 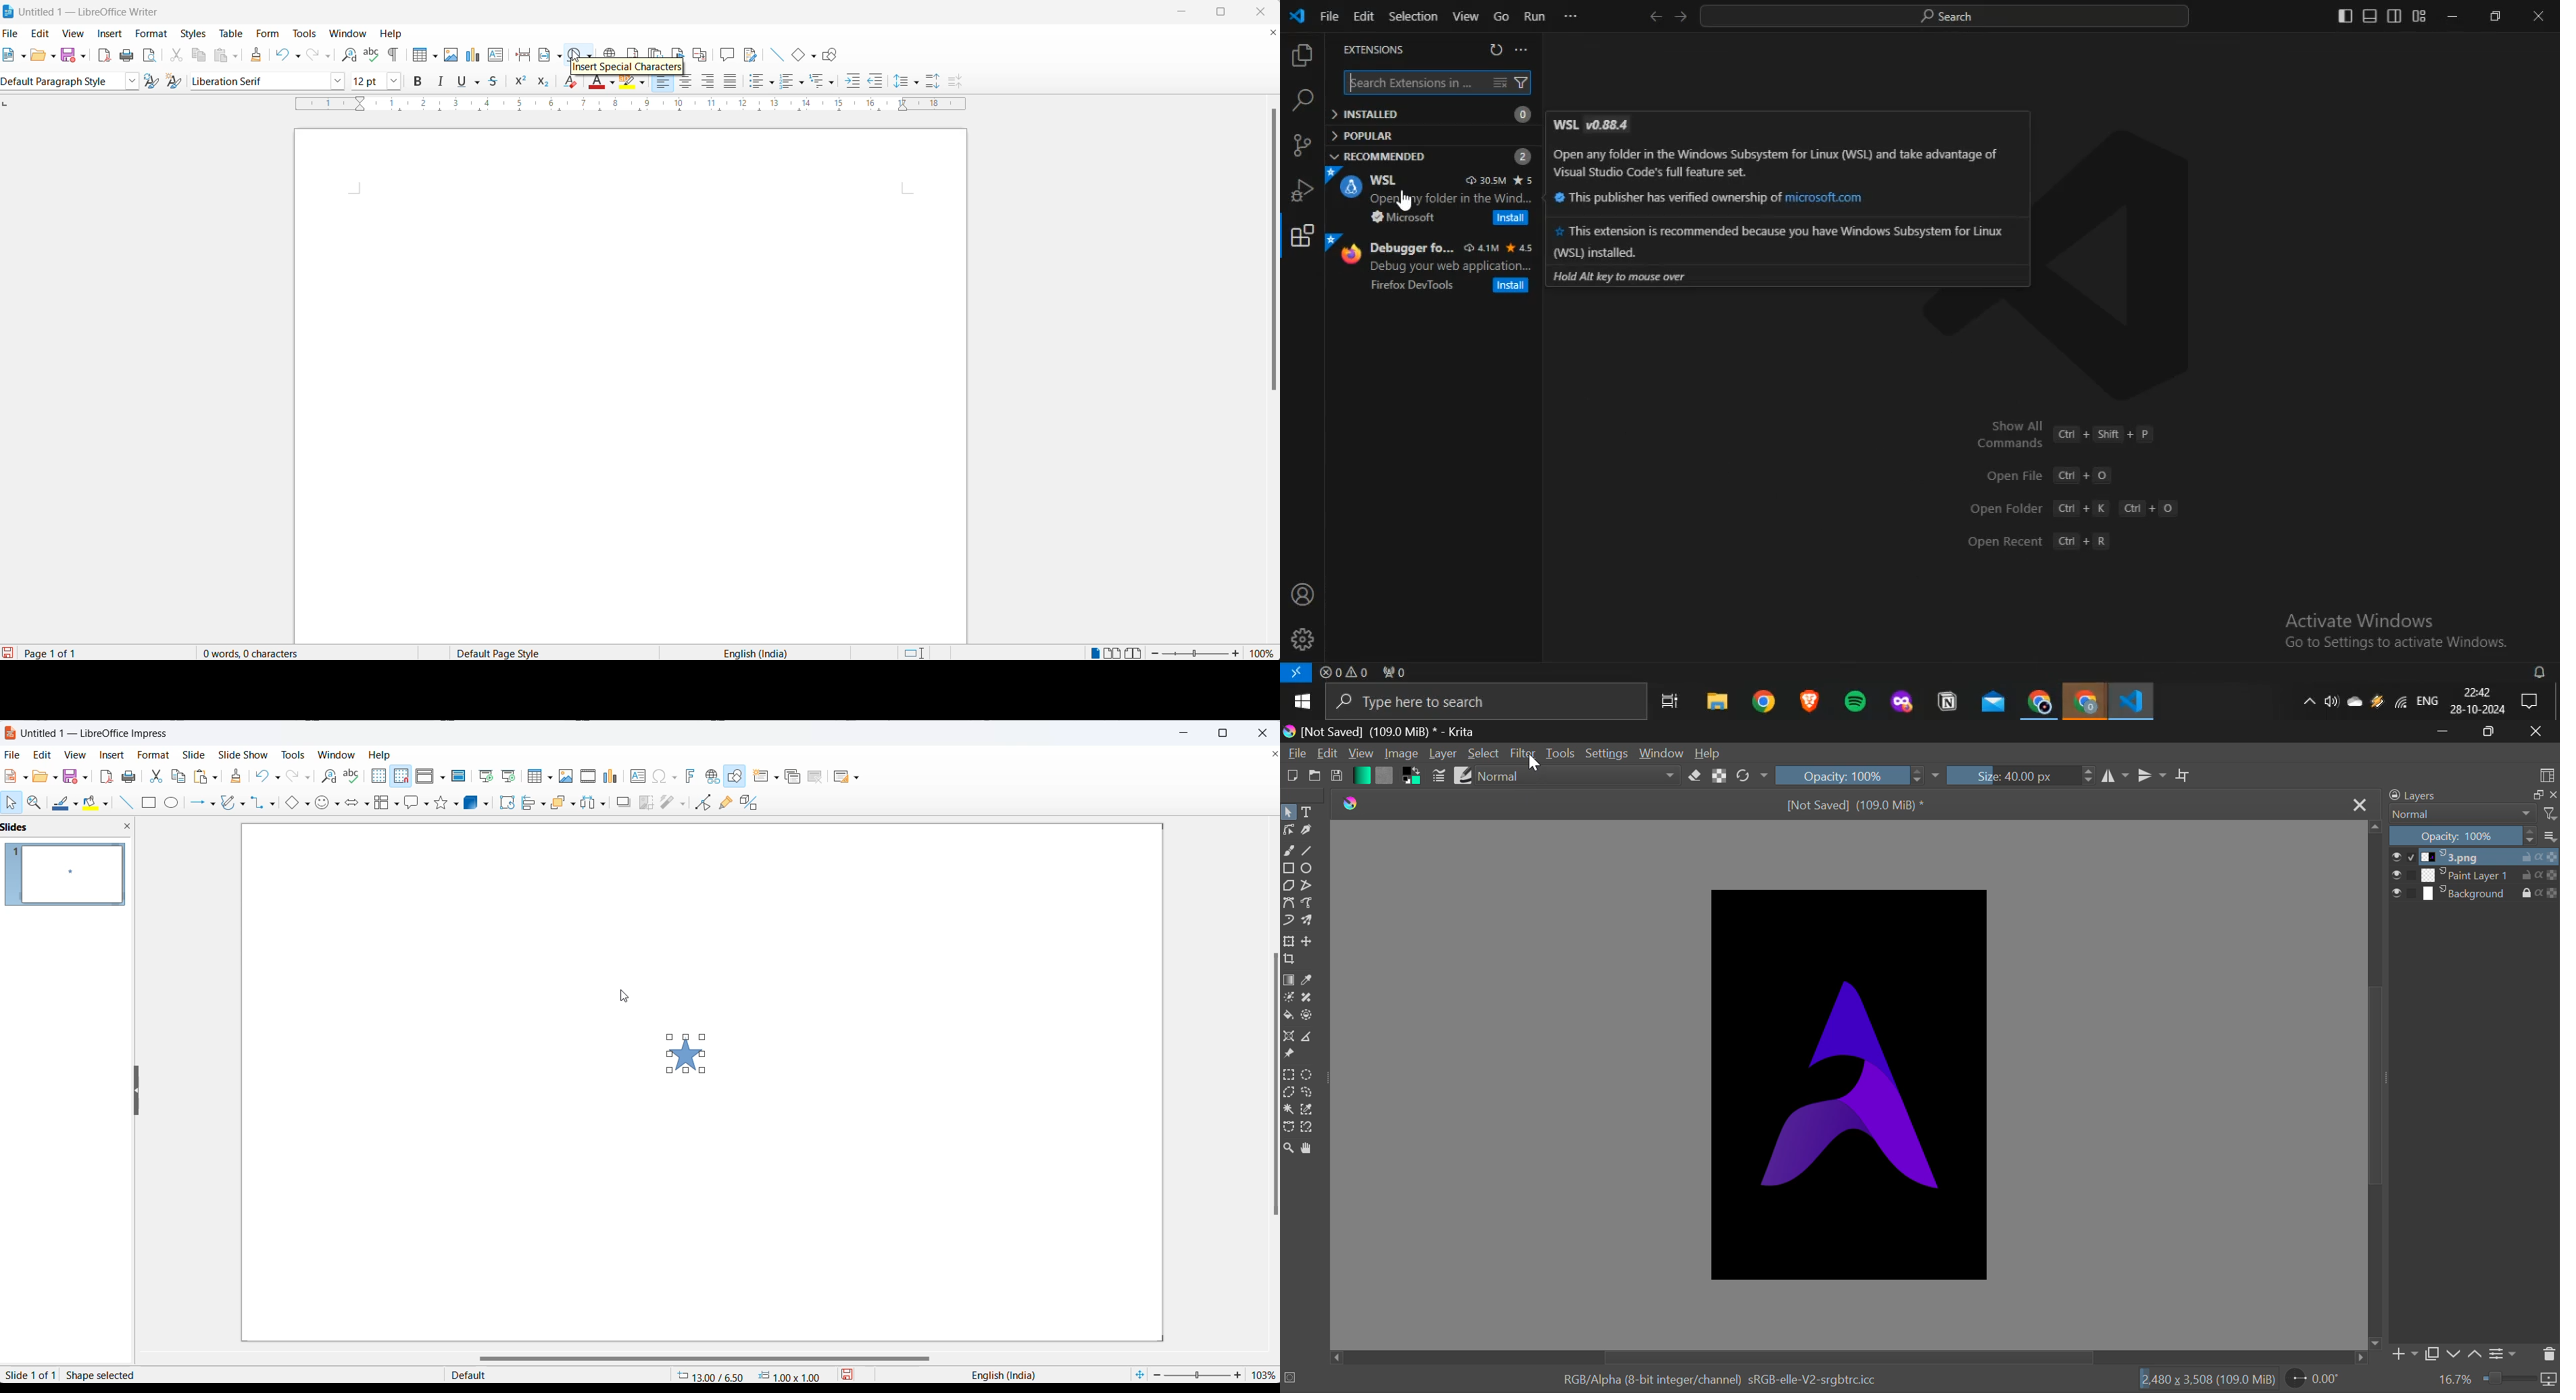 What do you see at coordinates (1401, 755) in the screenshot?
I see `Image` at bounding box center [1401, 755].